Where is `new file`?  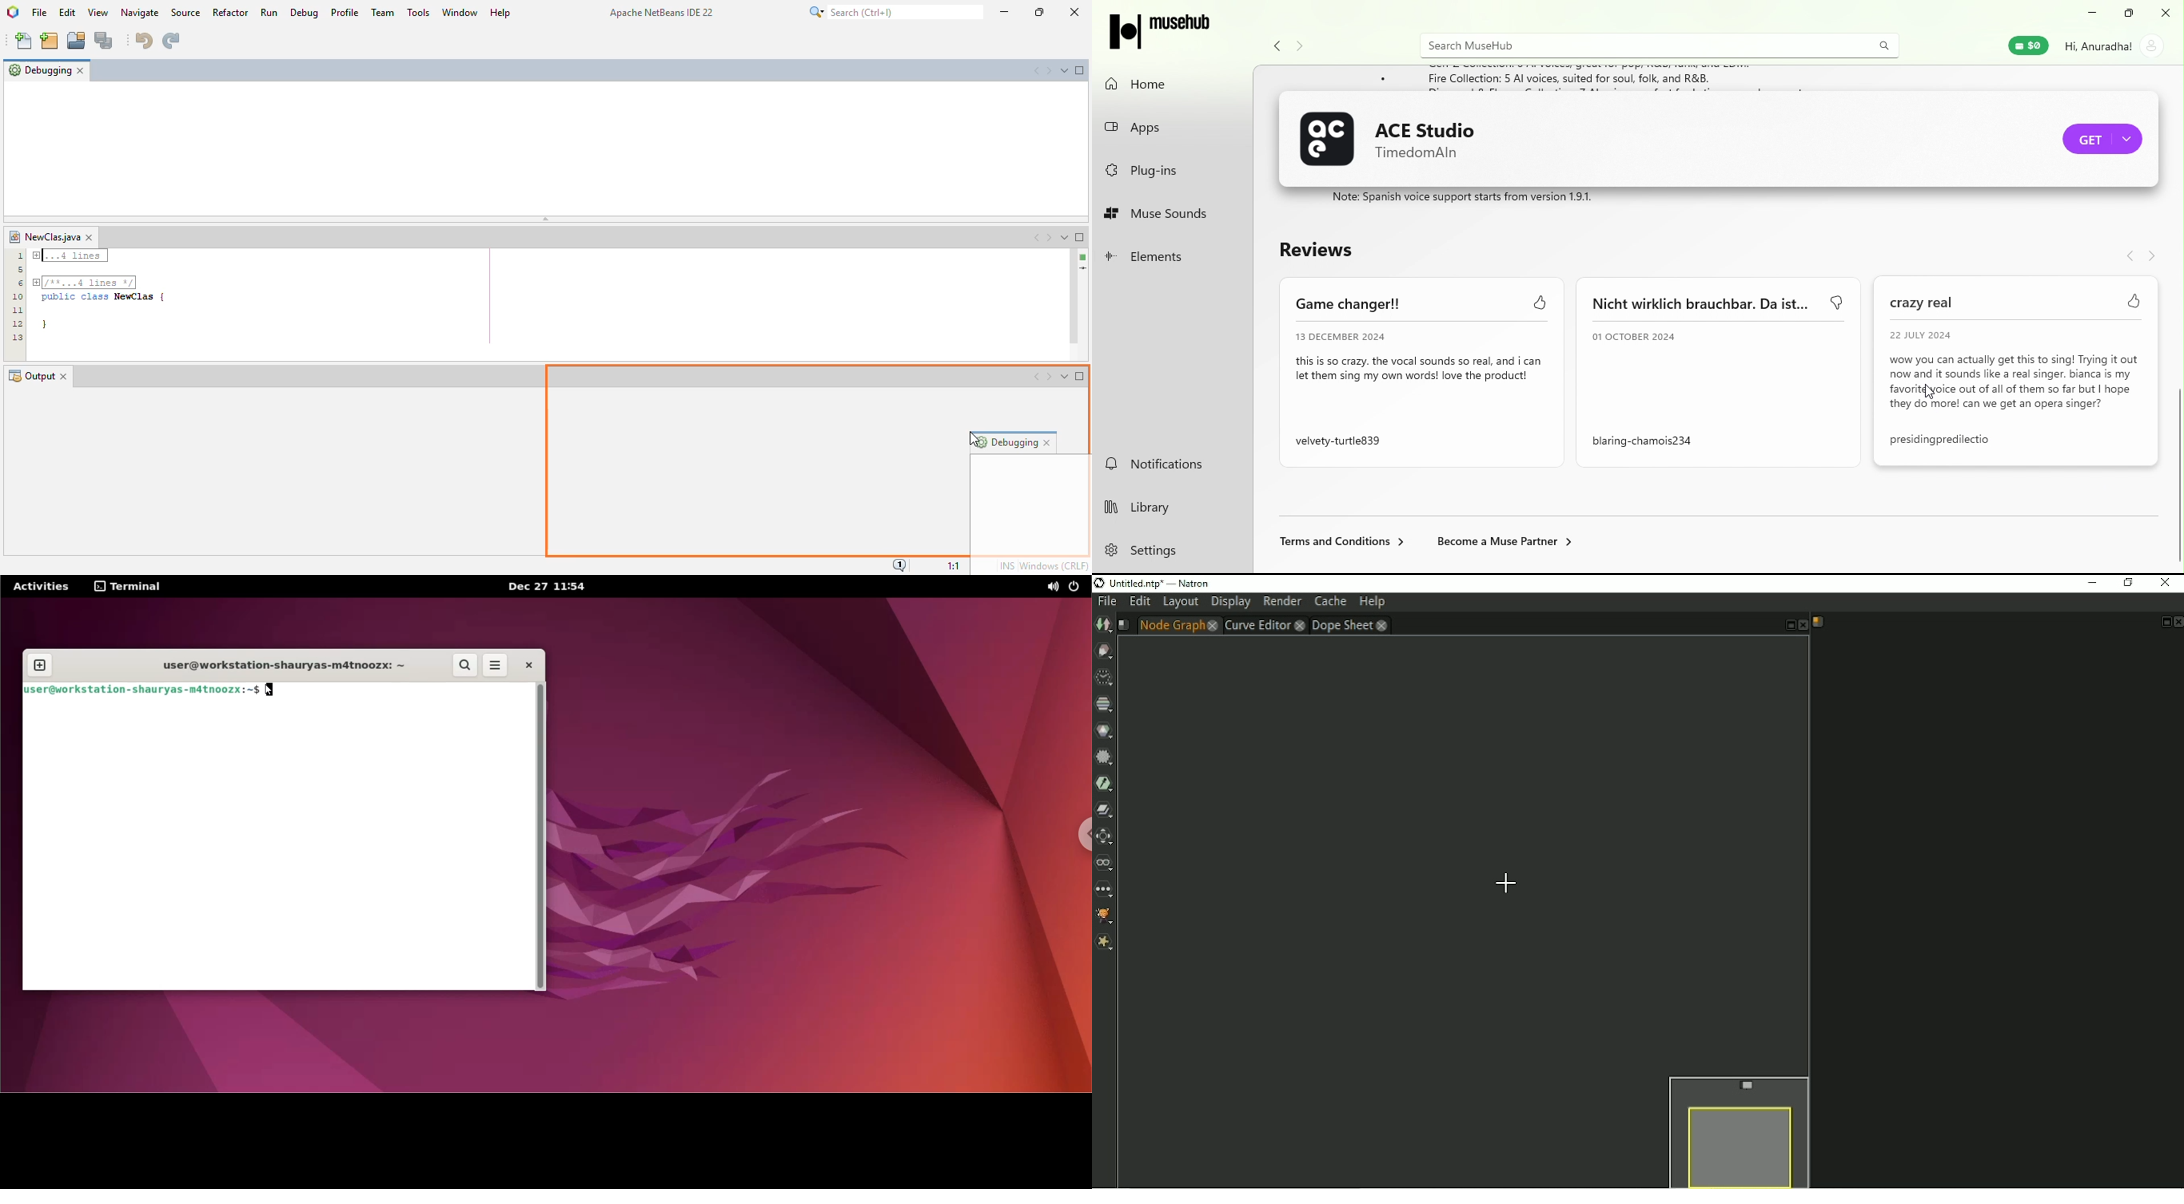
new file is located at coordinates (24, 42).